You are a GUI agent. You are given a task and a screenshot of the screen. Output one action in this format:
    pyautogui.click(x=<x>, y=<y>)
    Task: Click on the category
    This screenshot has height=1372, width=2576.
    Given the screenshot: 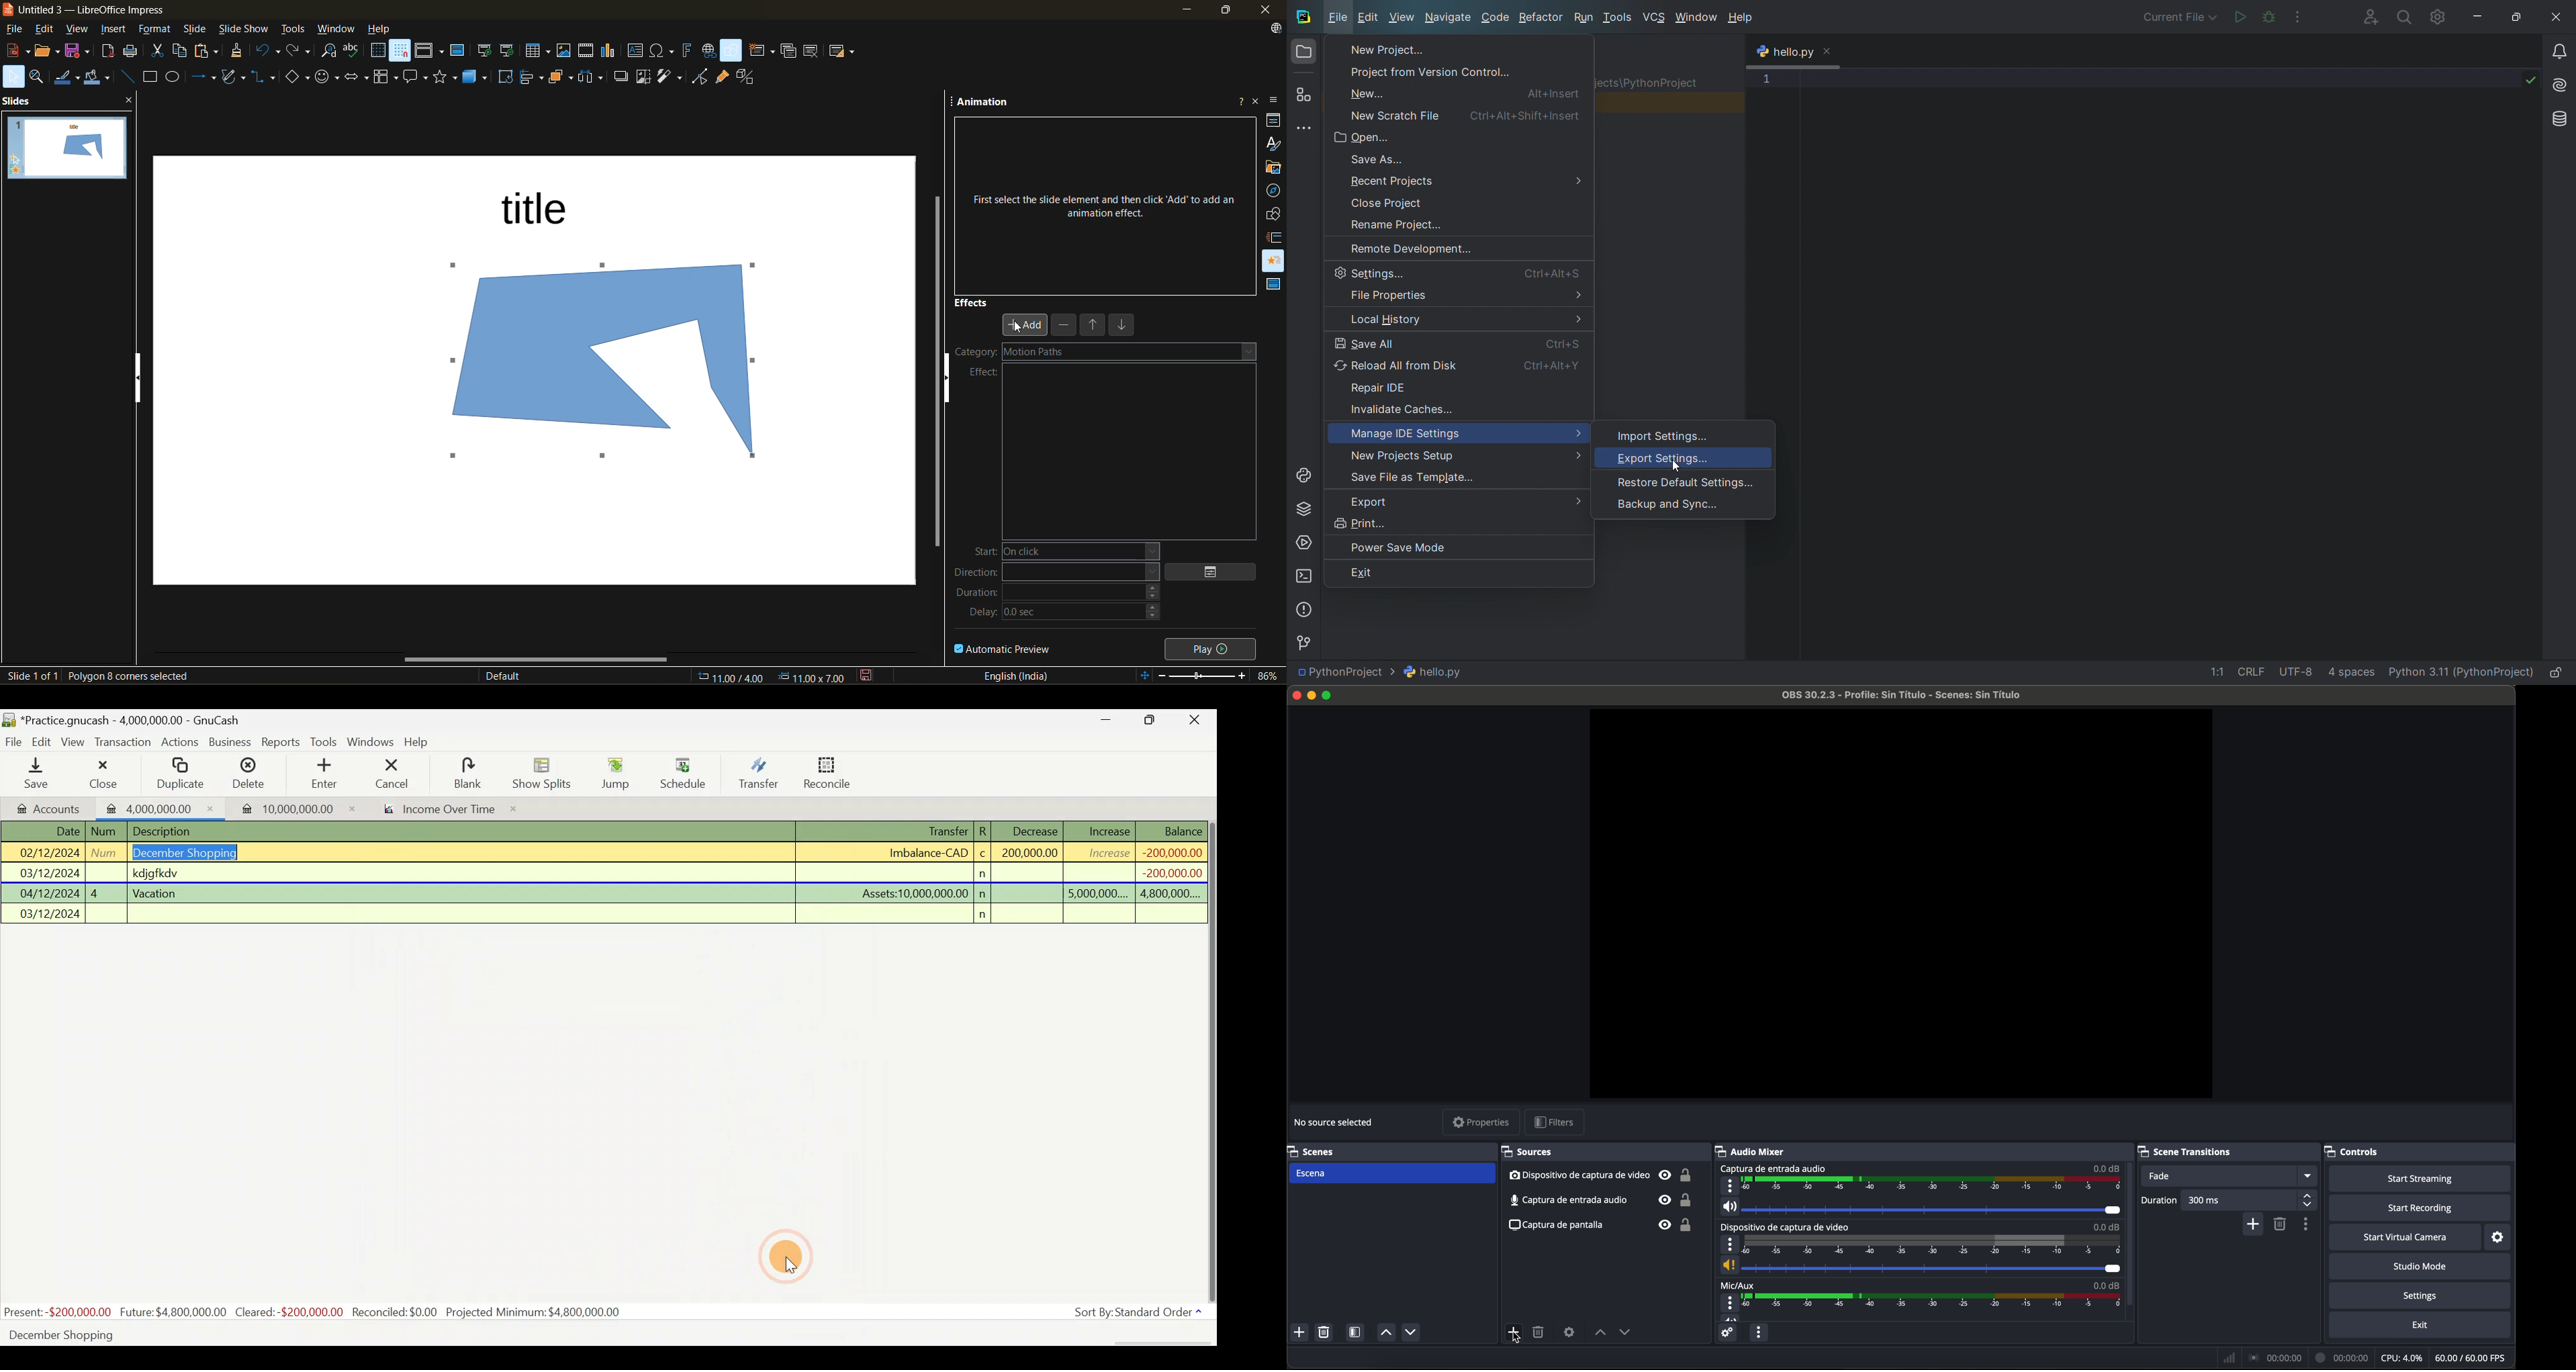 What is the action you would take?
    pyautogui.click(x=974, y=355)
    